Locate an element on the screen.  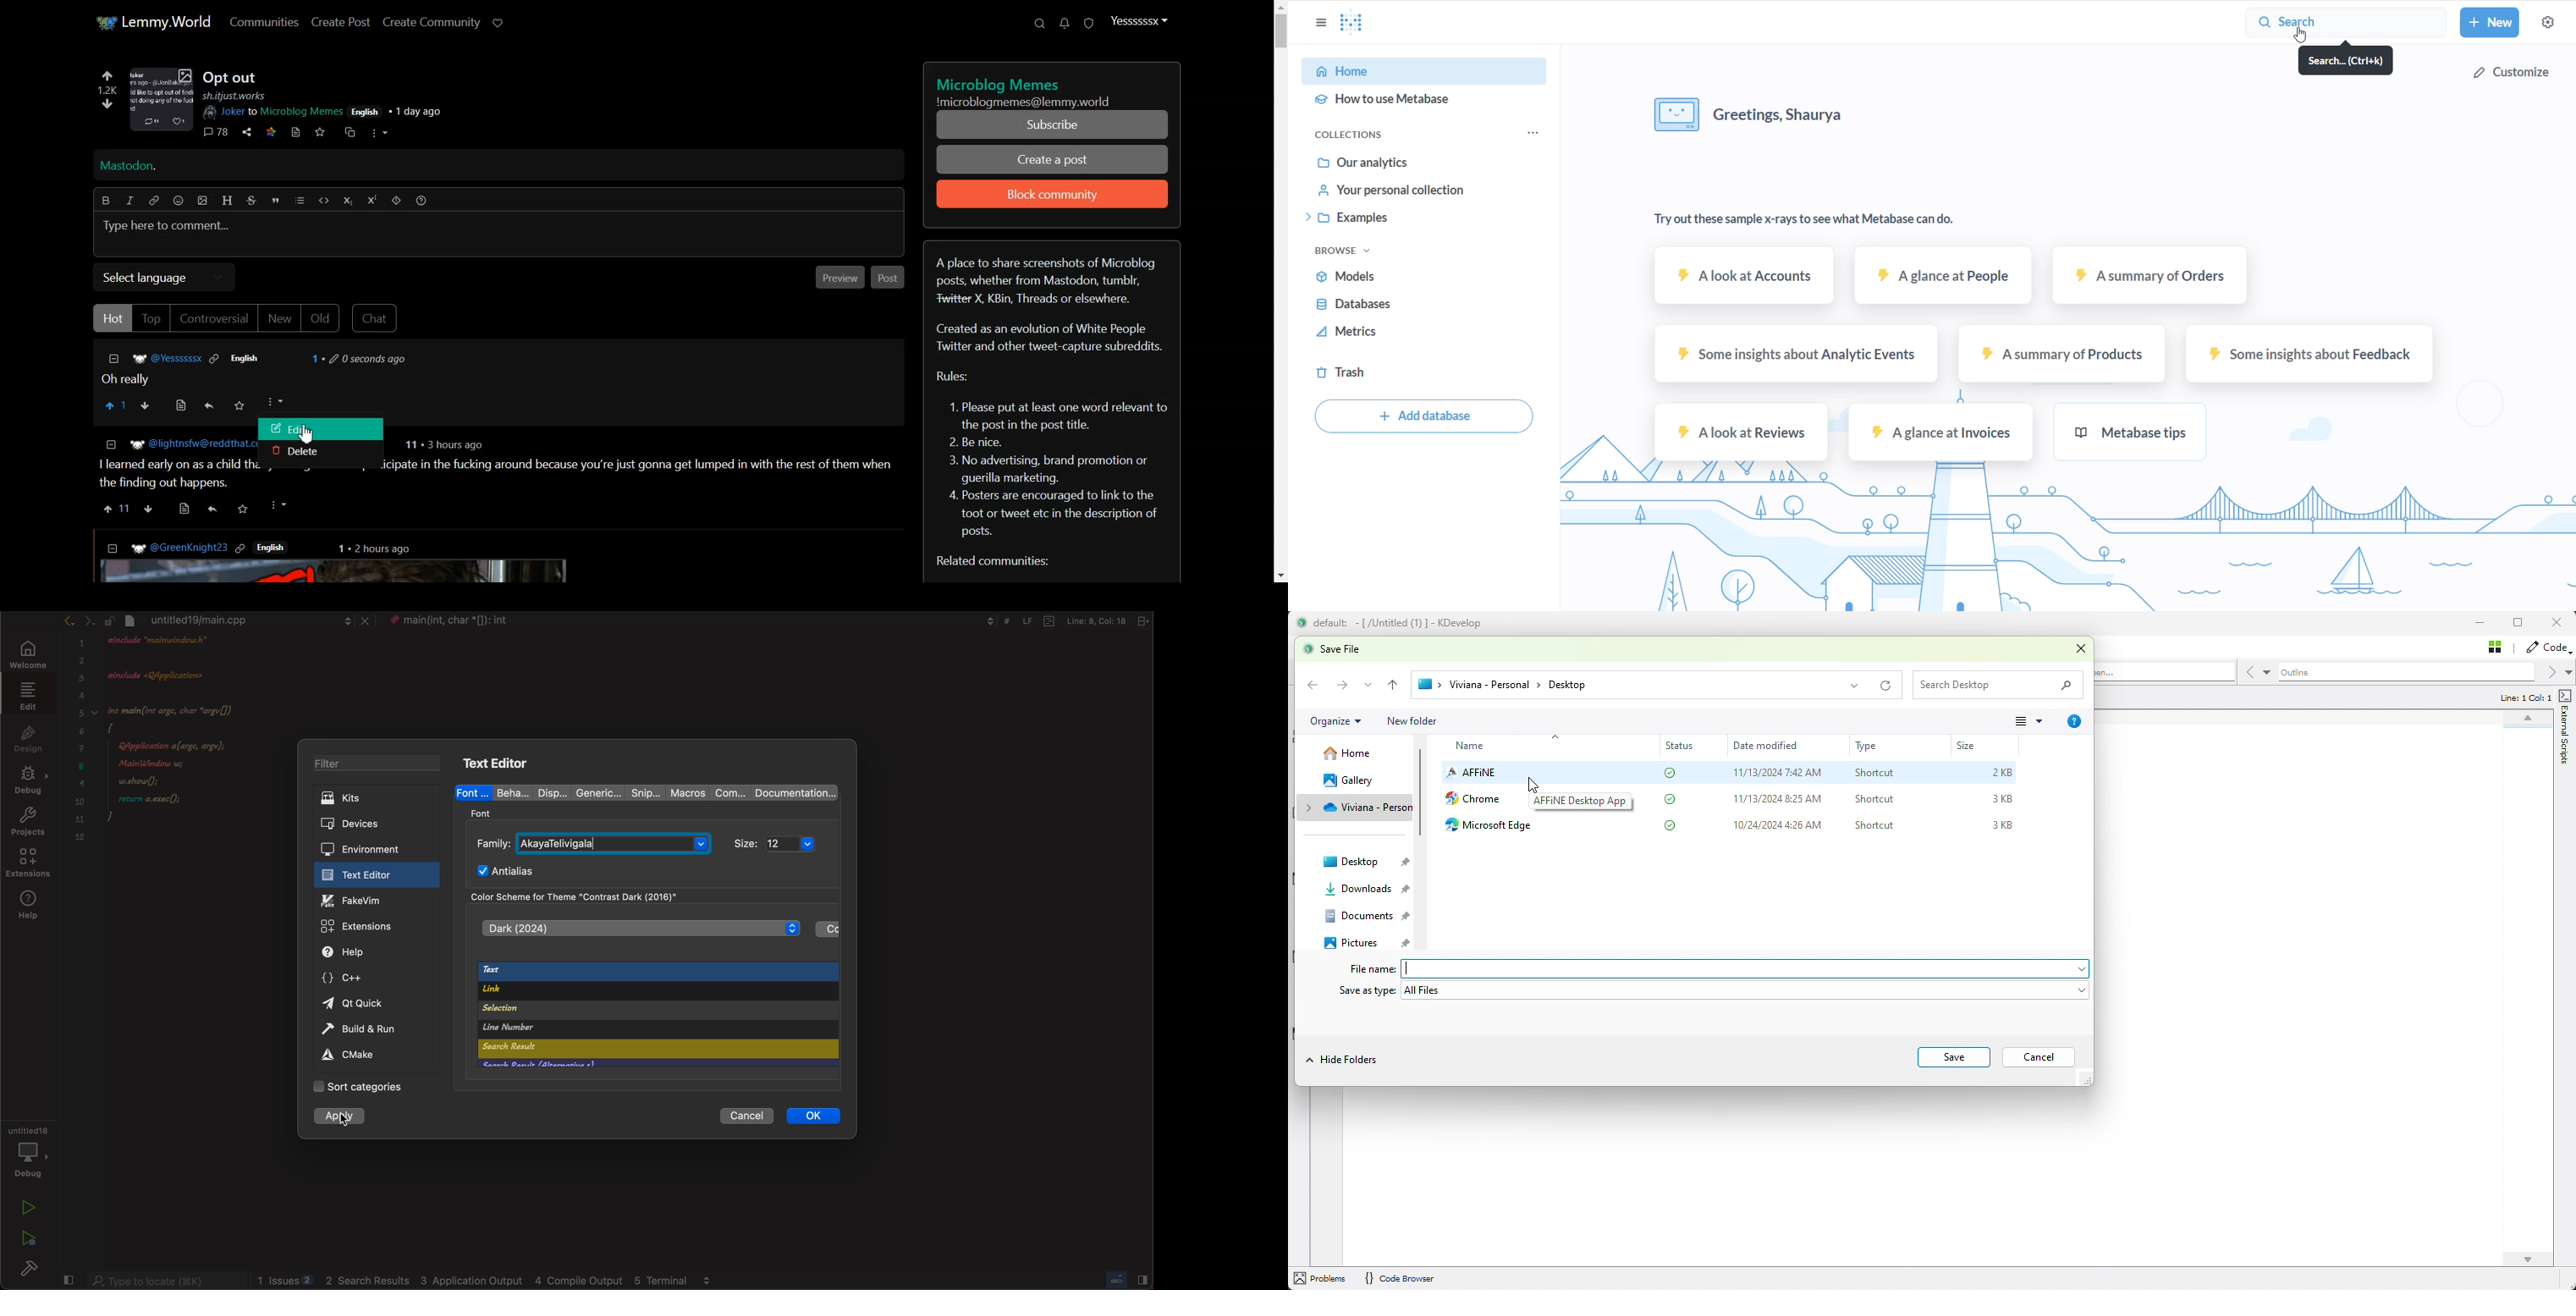
com is located at coordinates (730, 794).